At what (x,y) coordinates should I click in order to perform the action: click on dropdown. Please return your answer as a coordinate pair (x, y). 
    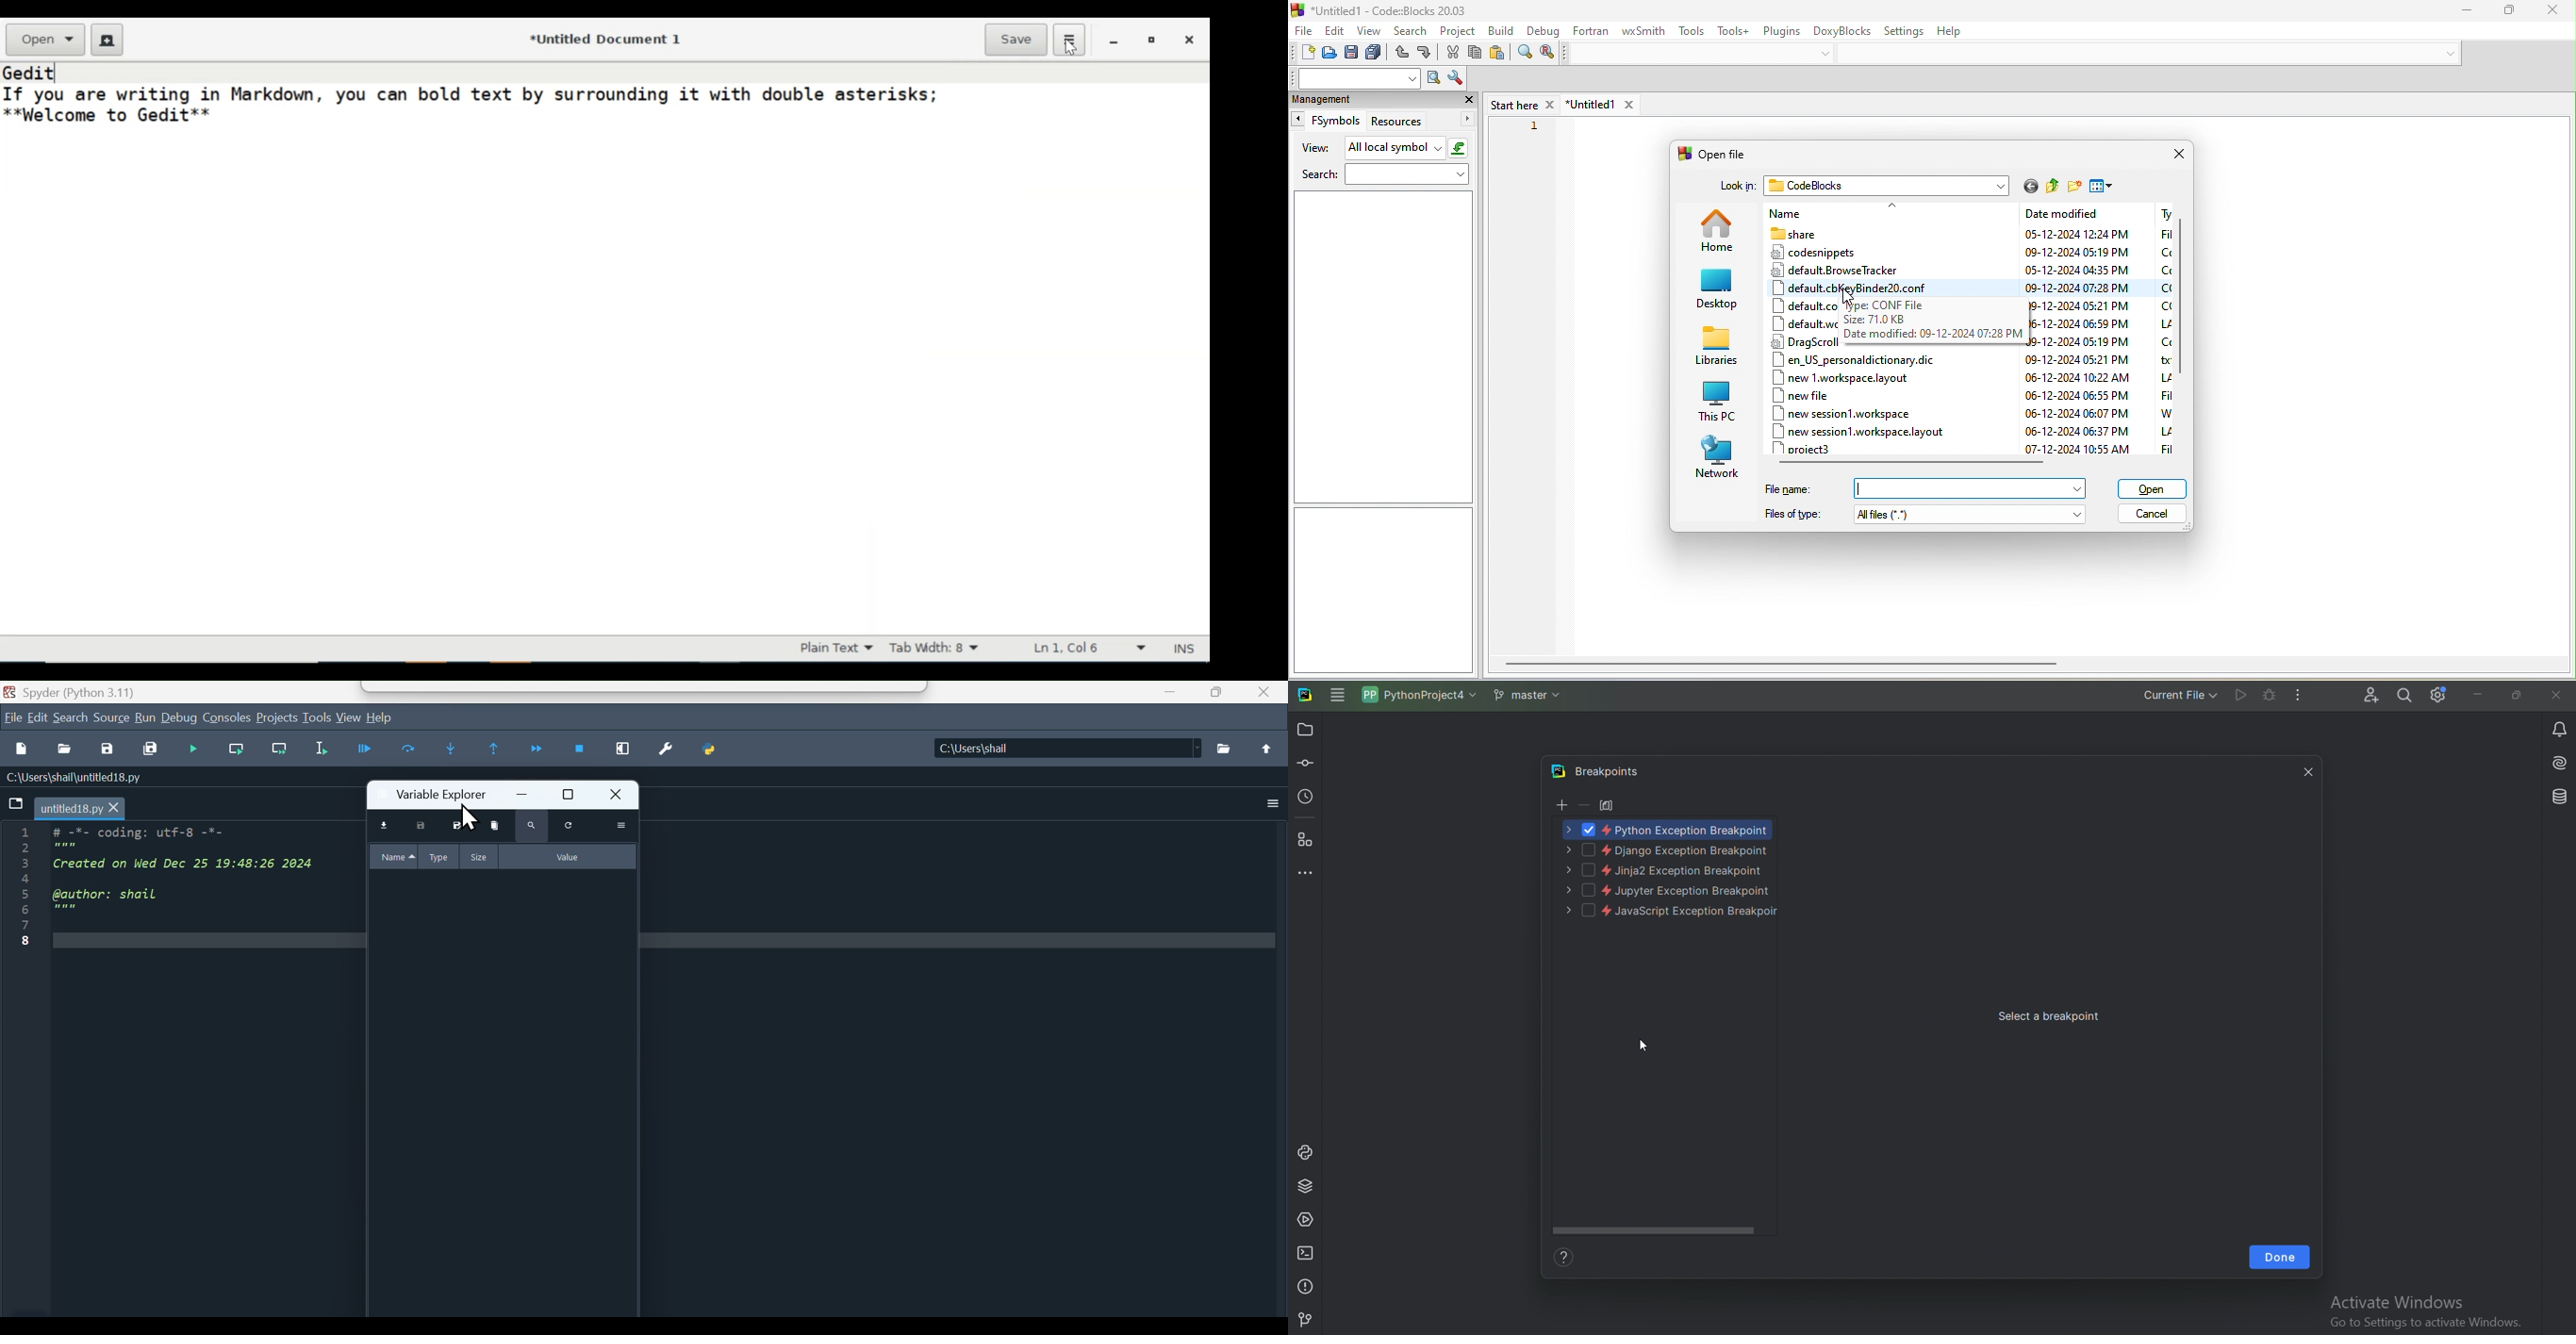
    Looking at the image, I should click on (1825, 54).